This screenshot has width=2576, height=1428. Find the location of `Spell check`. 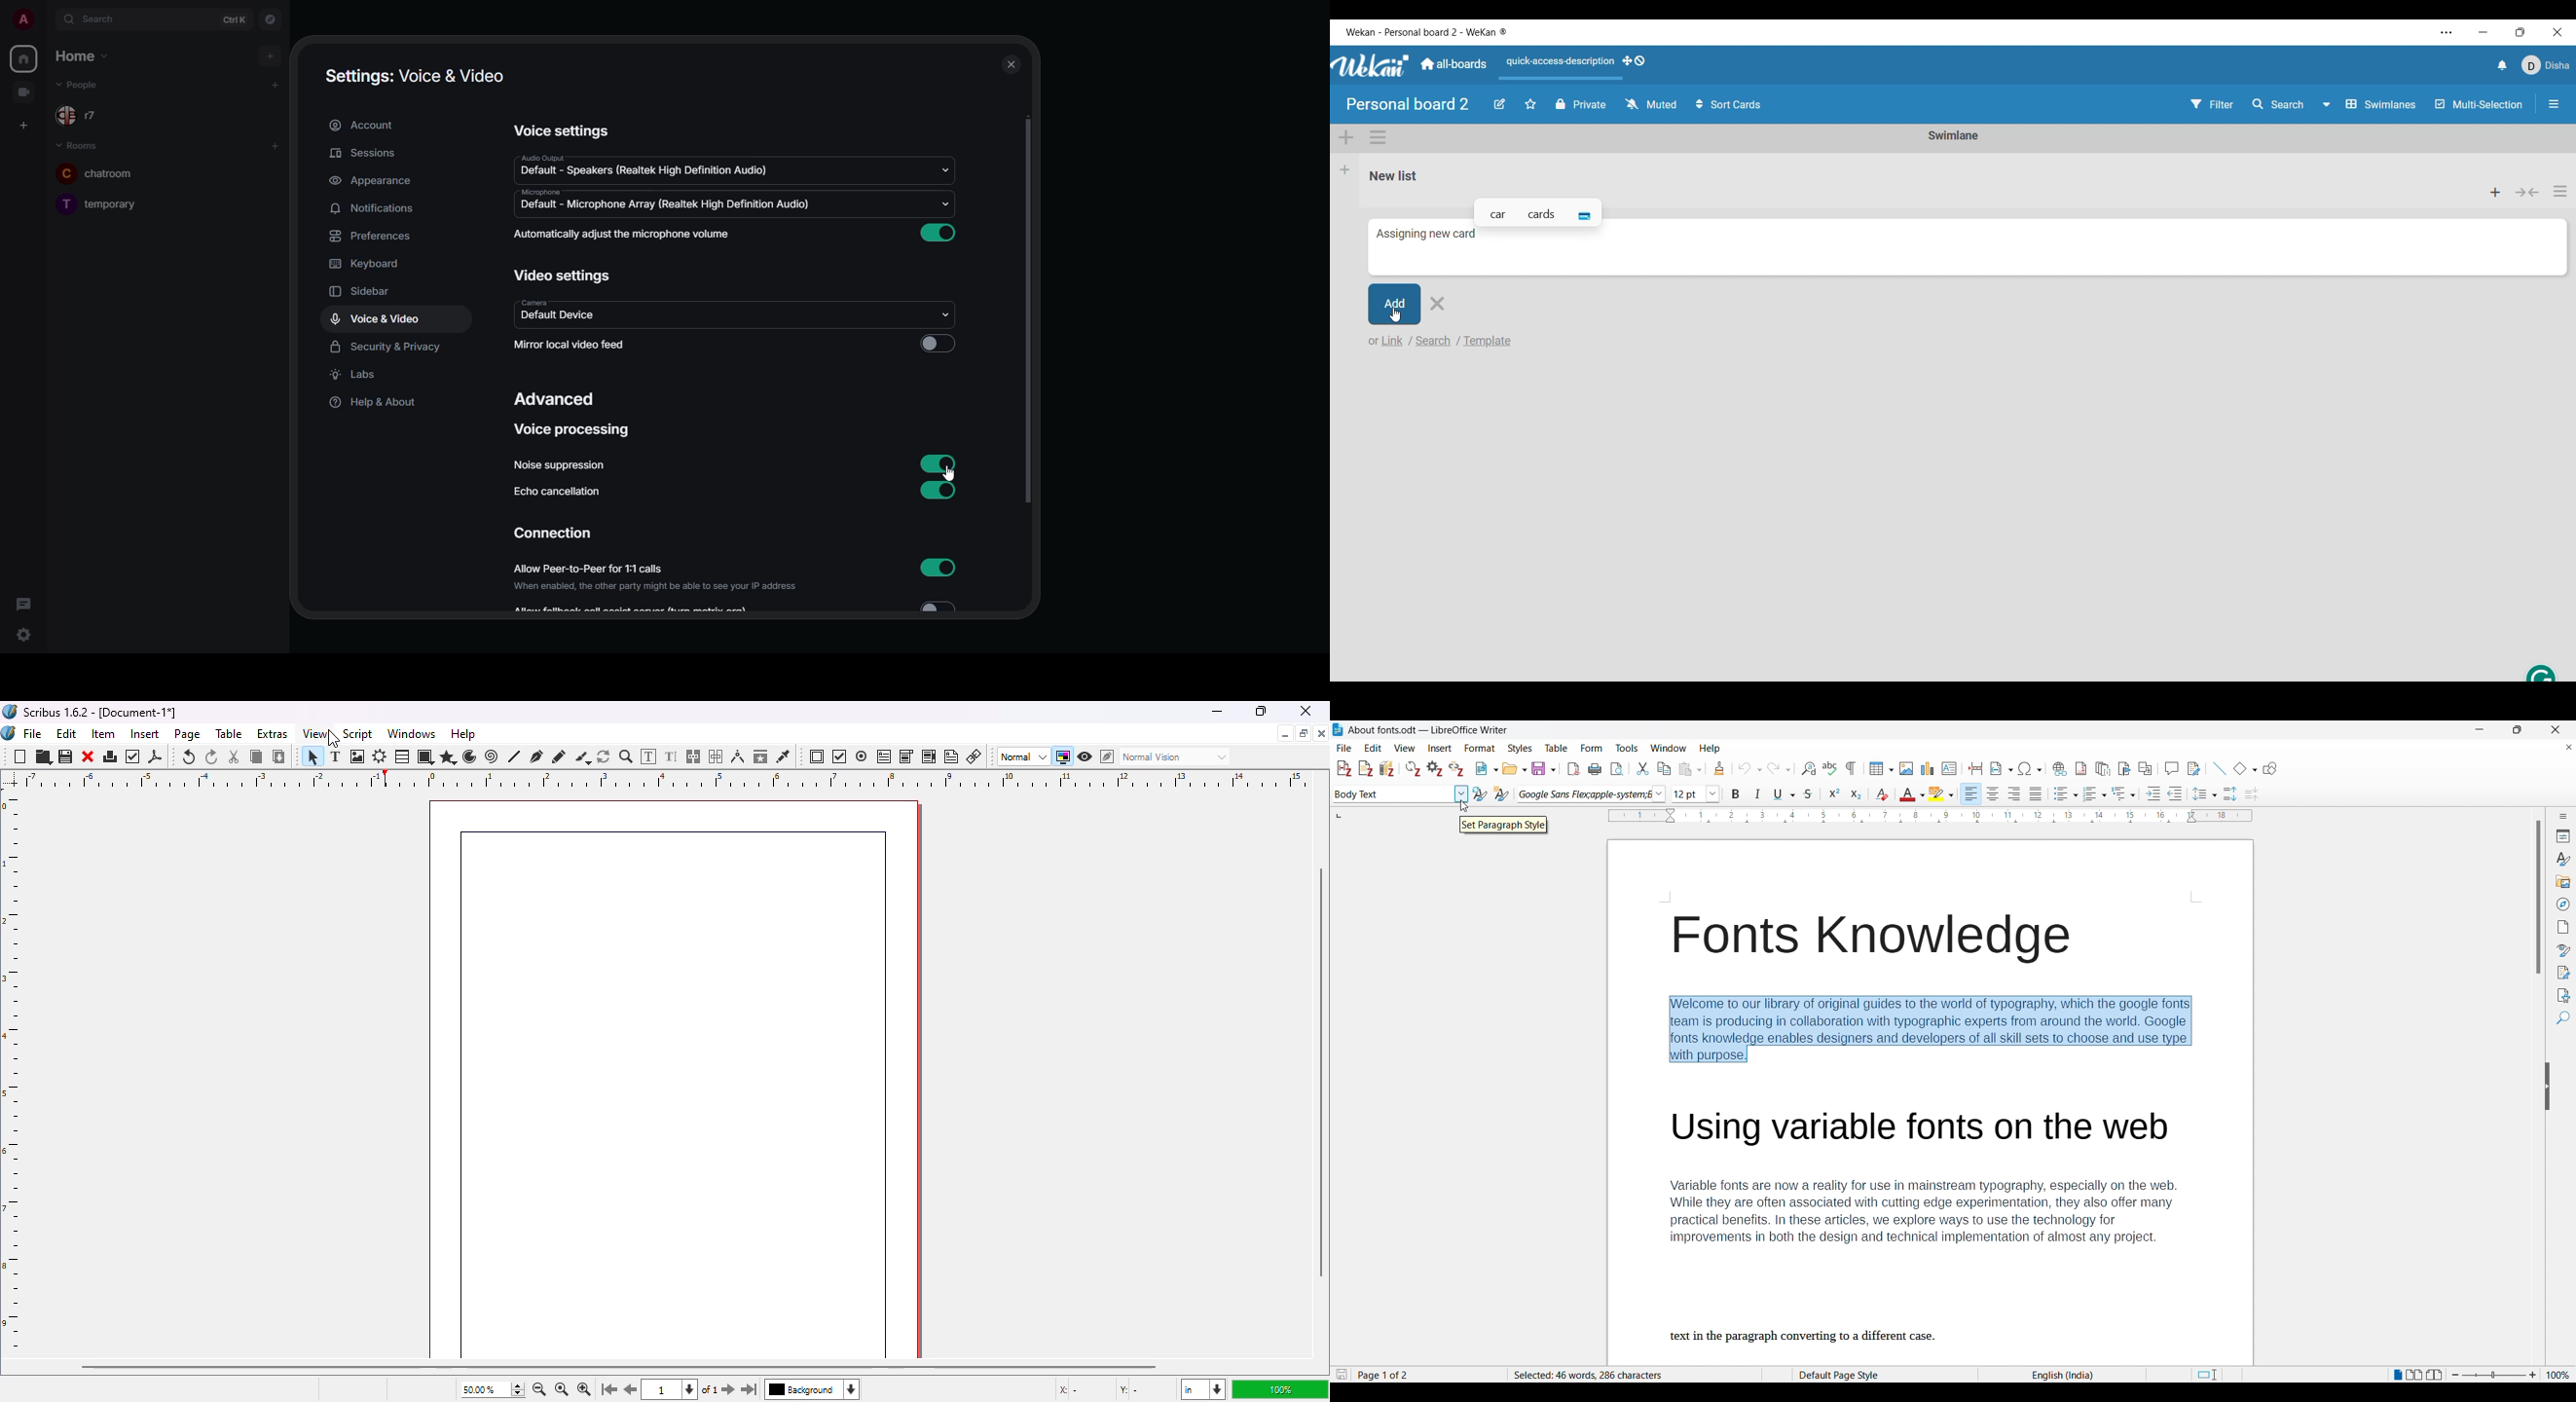

Spell check is located at coordinates (1830, 769).